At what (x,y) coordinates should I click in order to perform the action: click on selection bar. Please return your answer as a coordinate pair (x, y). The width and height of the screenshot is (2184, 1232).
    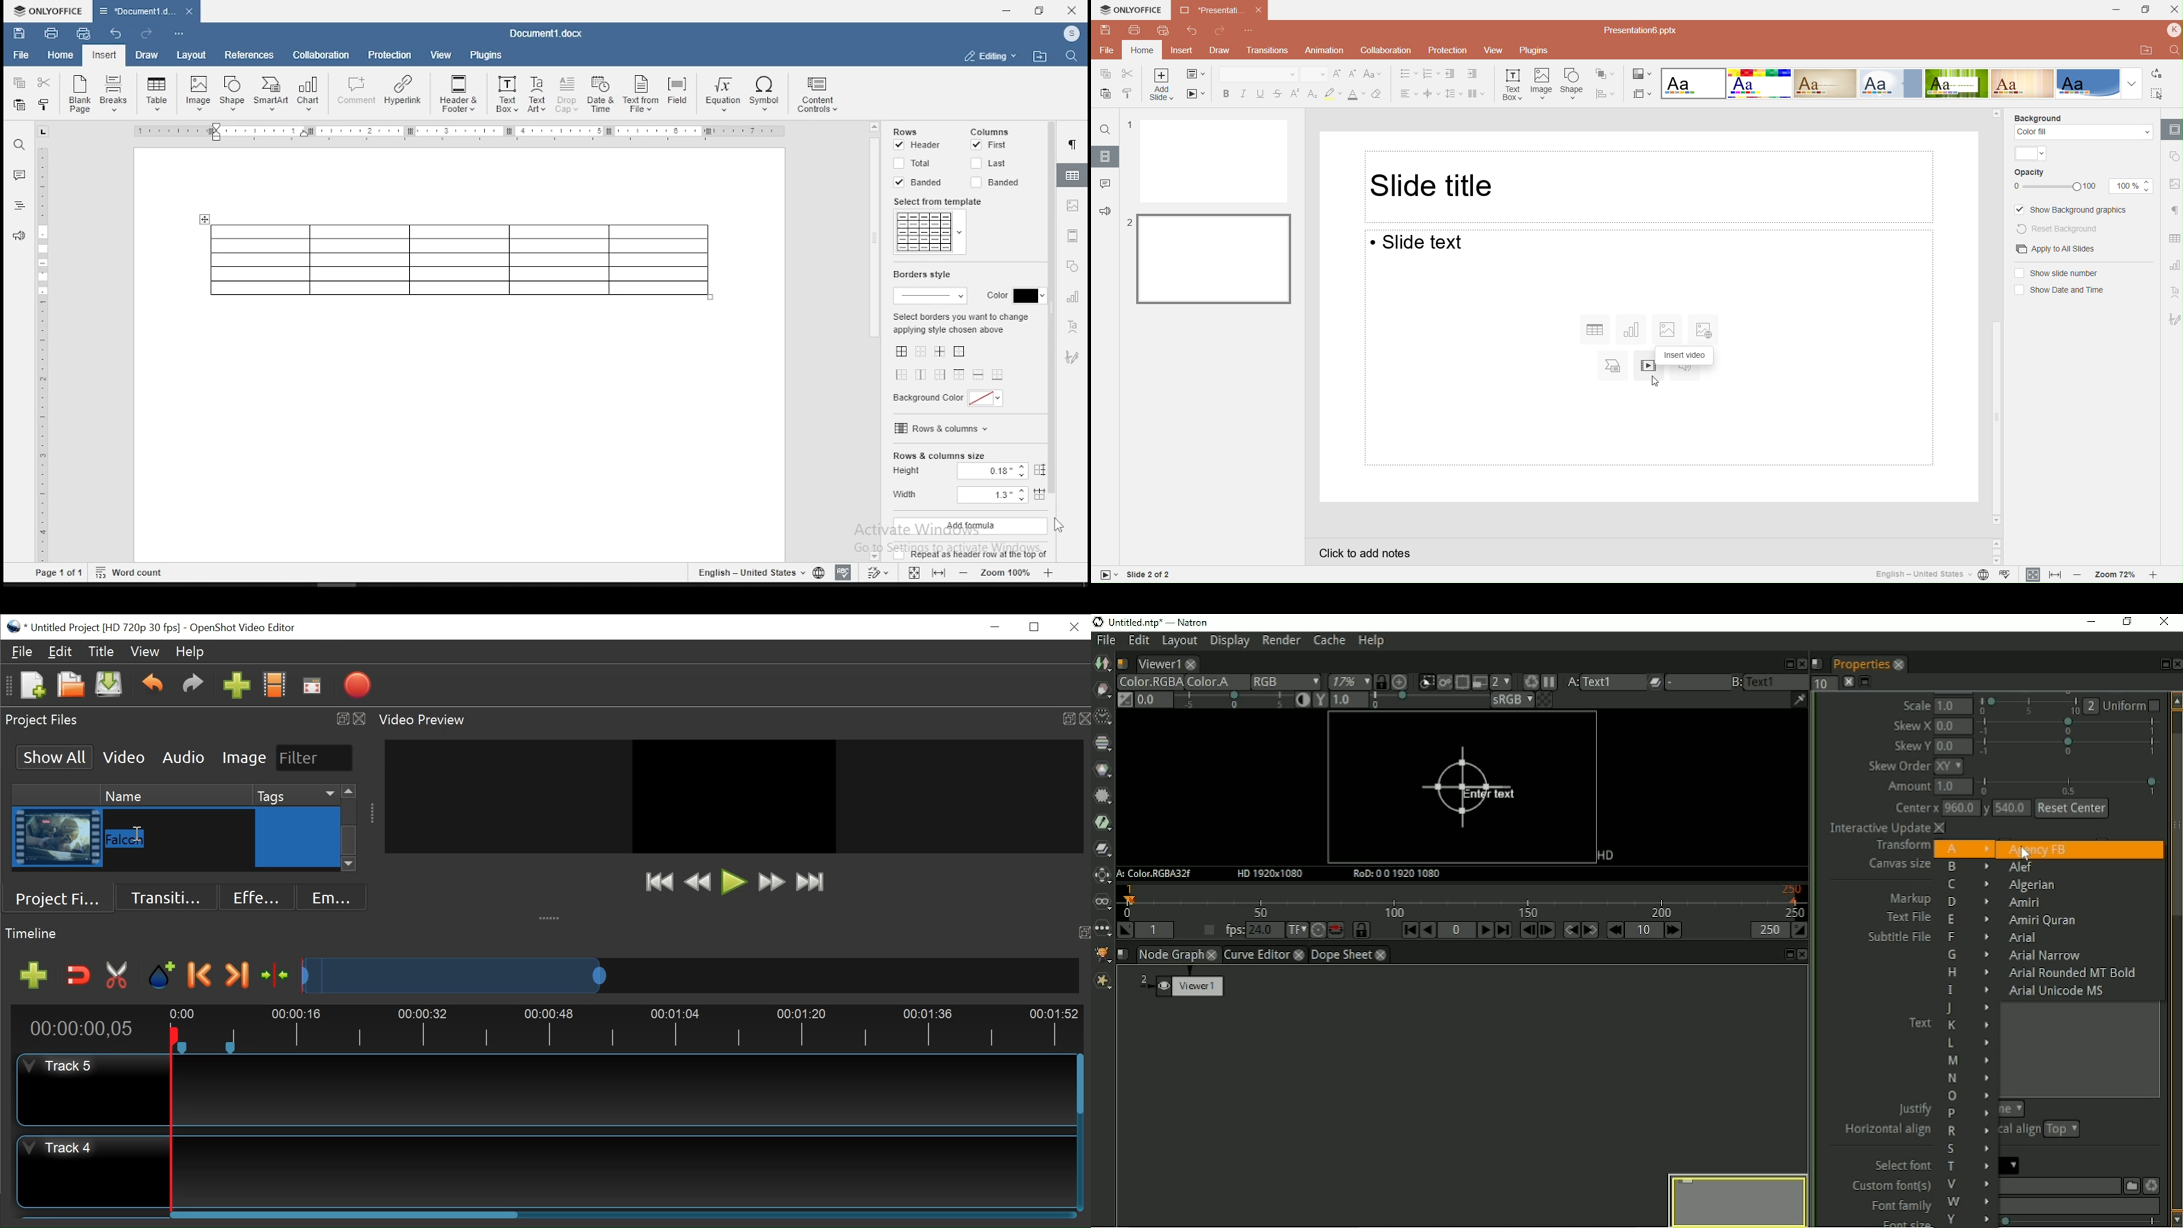
    Looking at the image, I should click on (2068, 746).